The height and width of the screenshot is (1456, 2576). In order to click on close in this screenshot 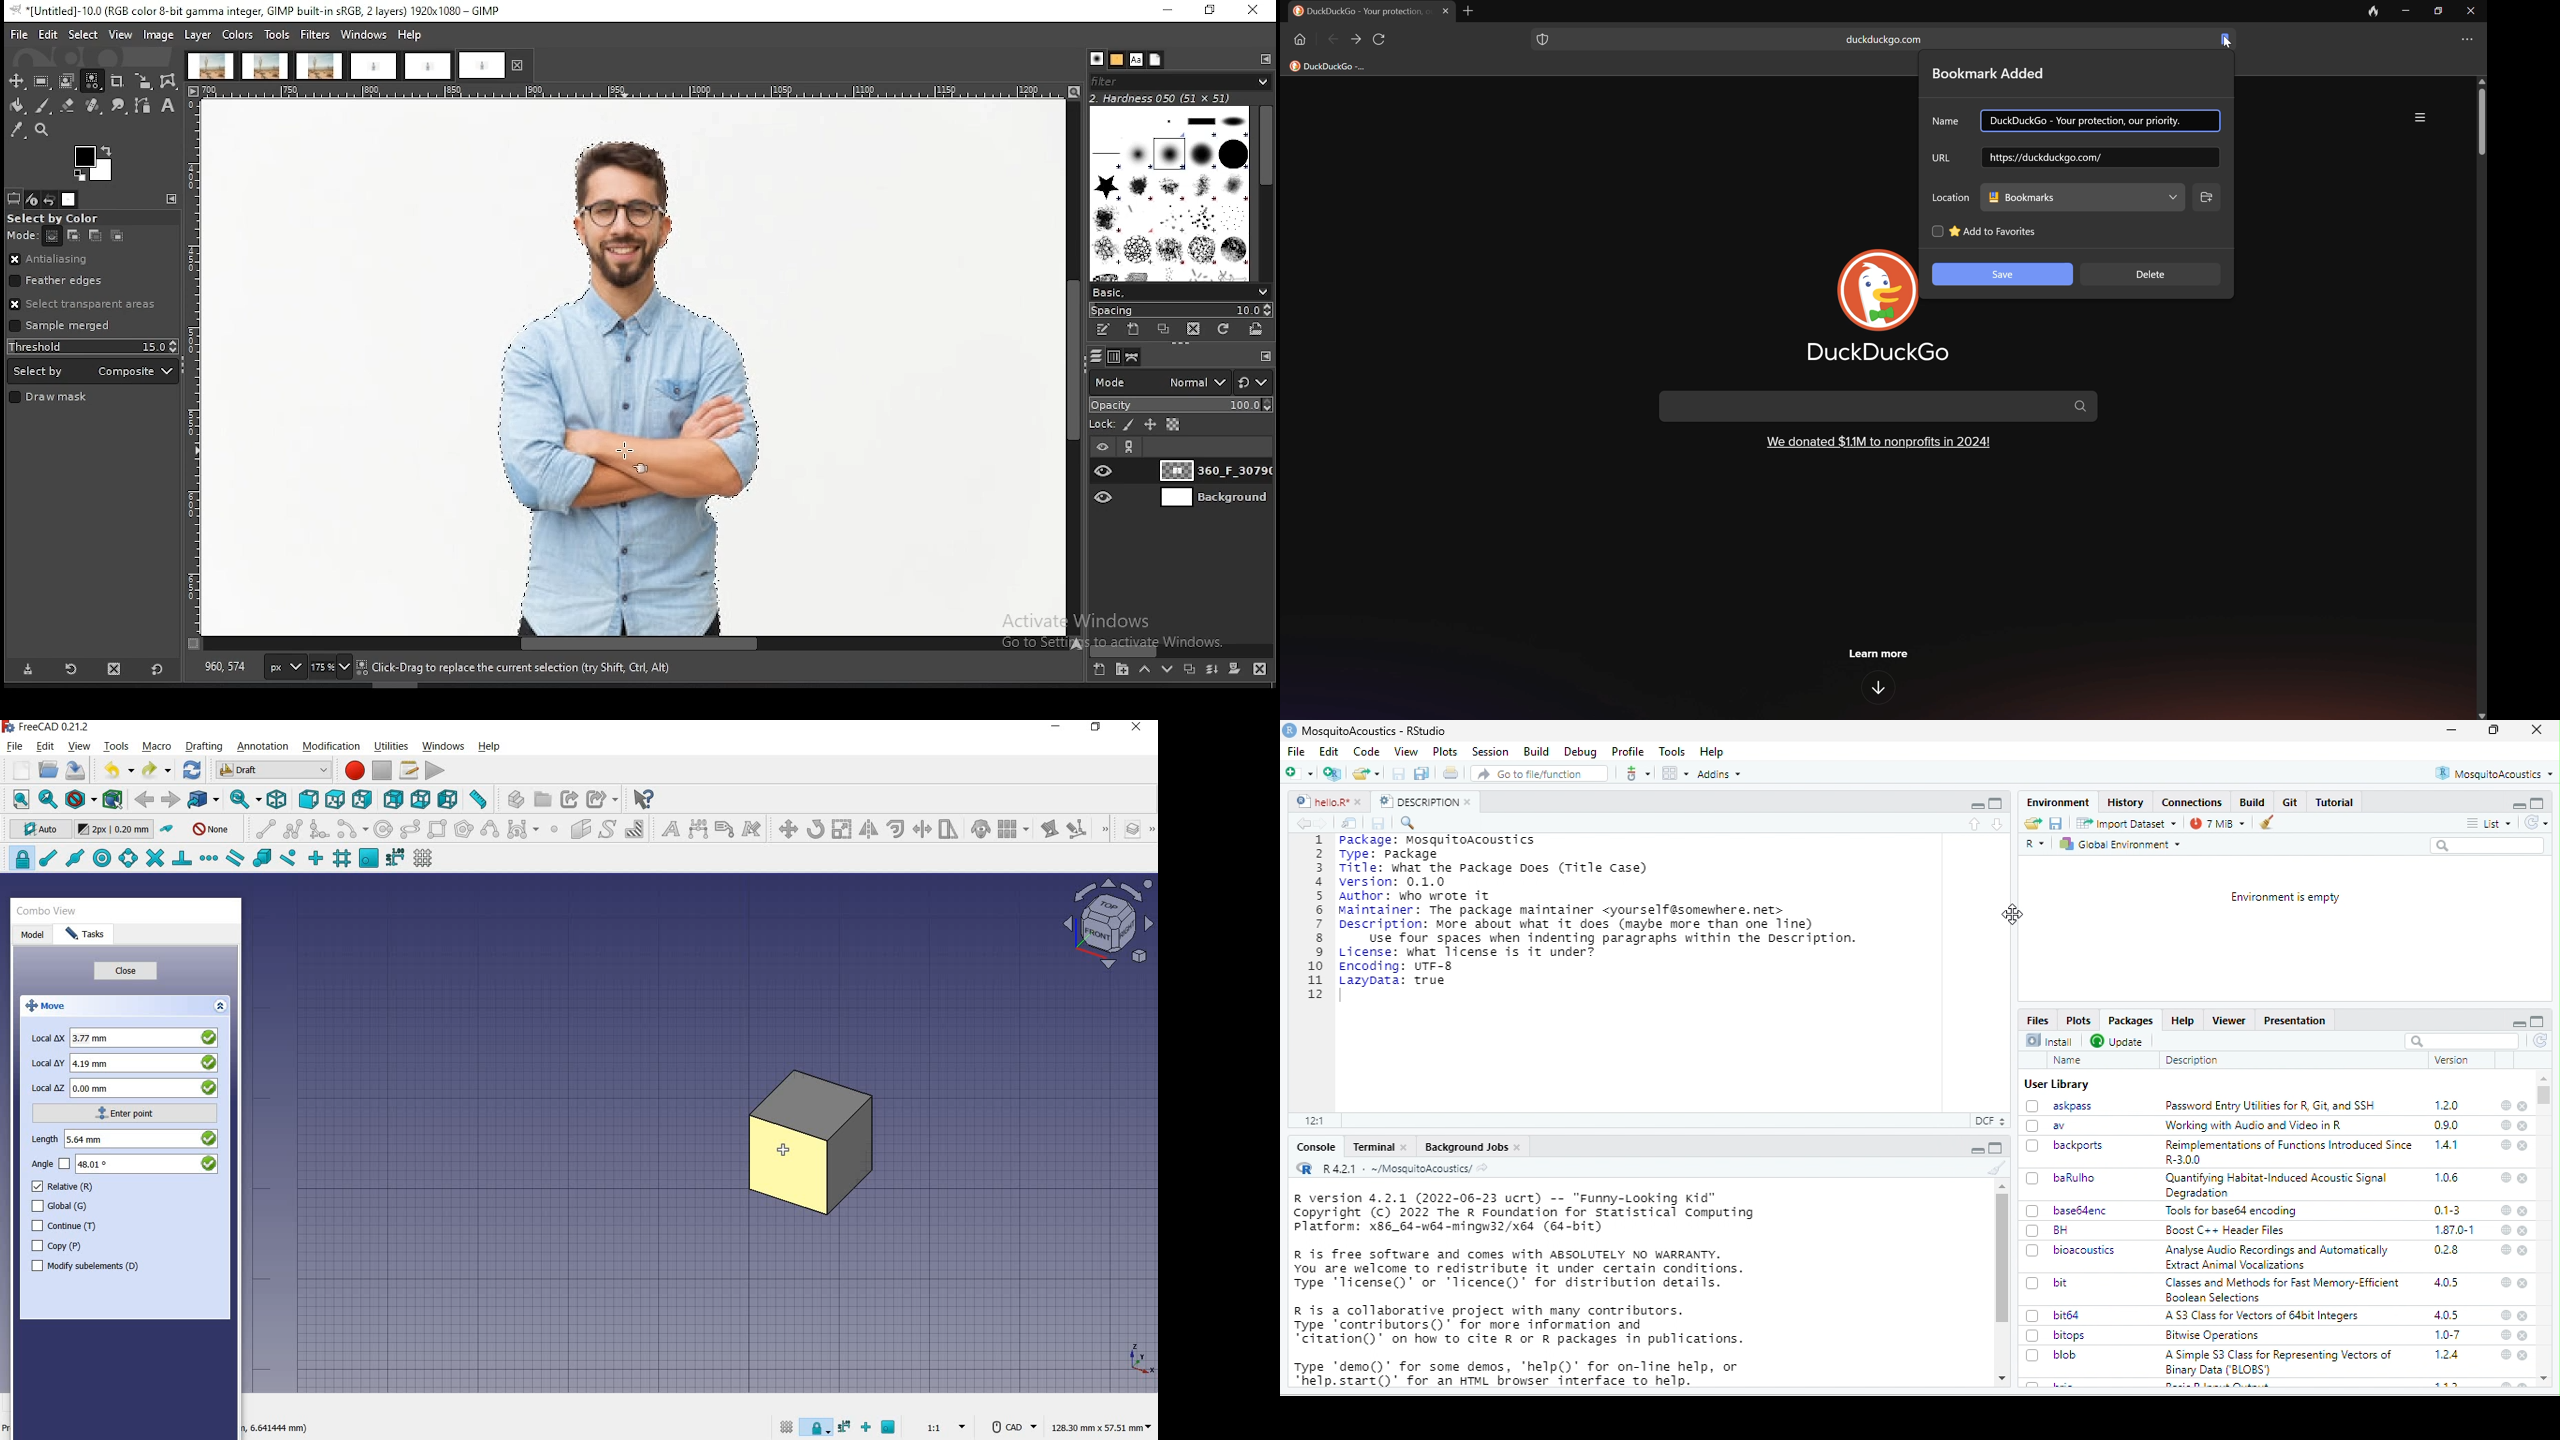, I will do `click(2523, 1106)`.